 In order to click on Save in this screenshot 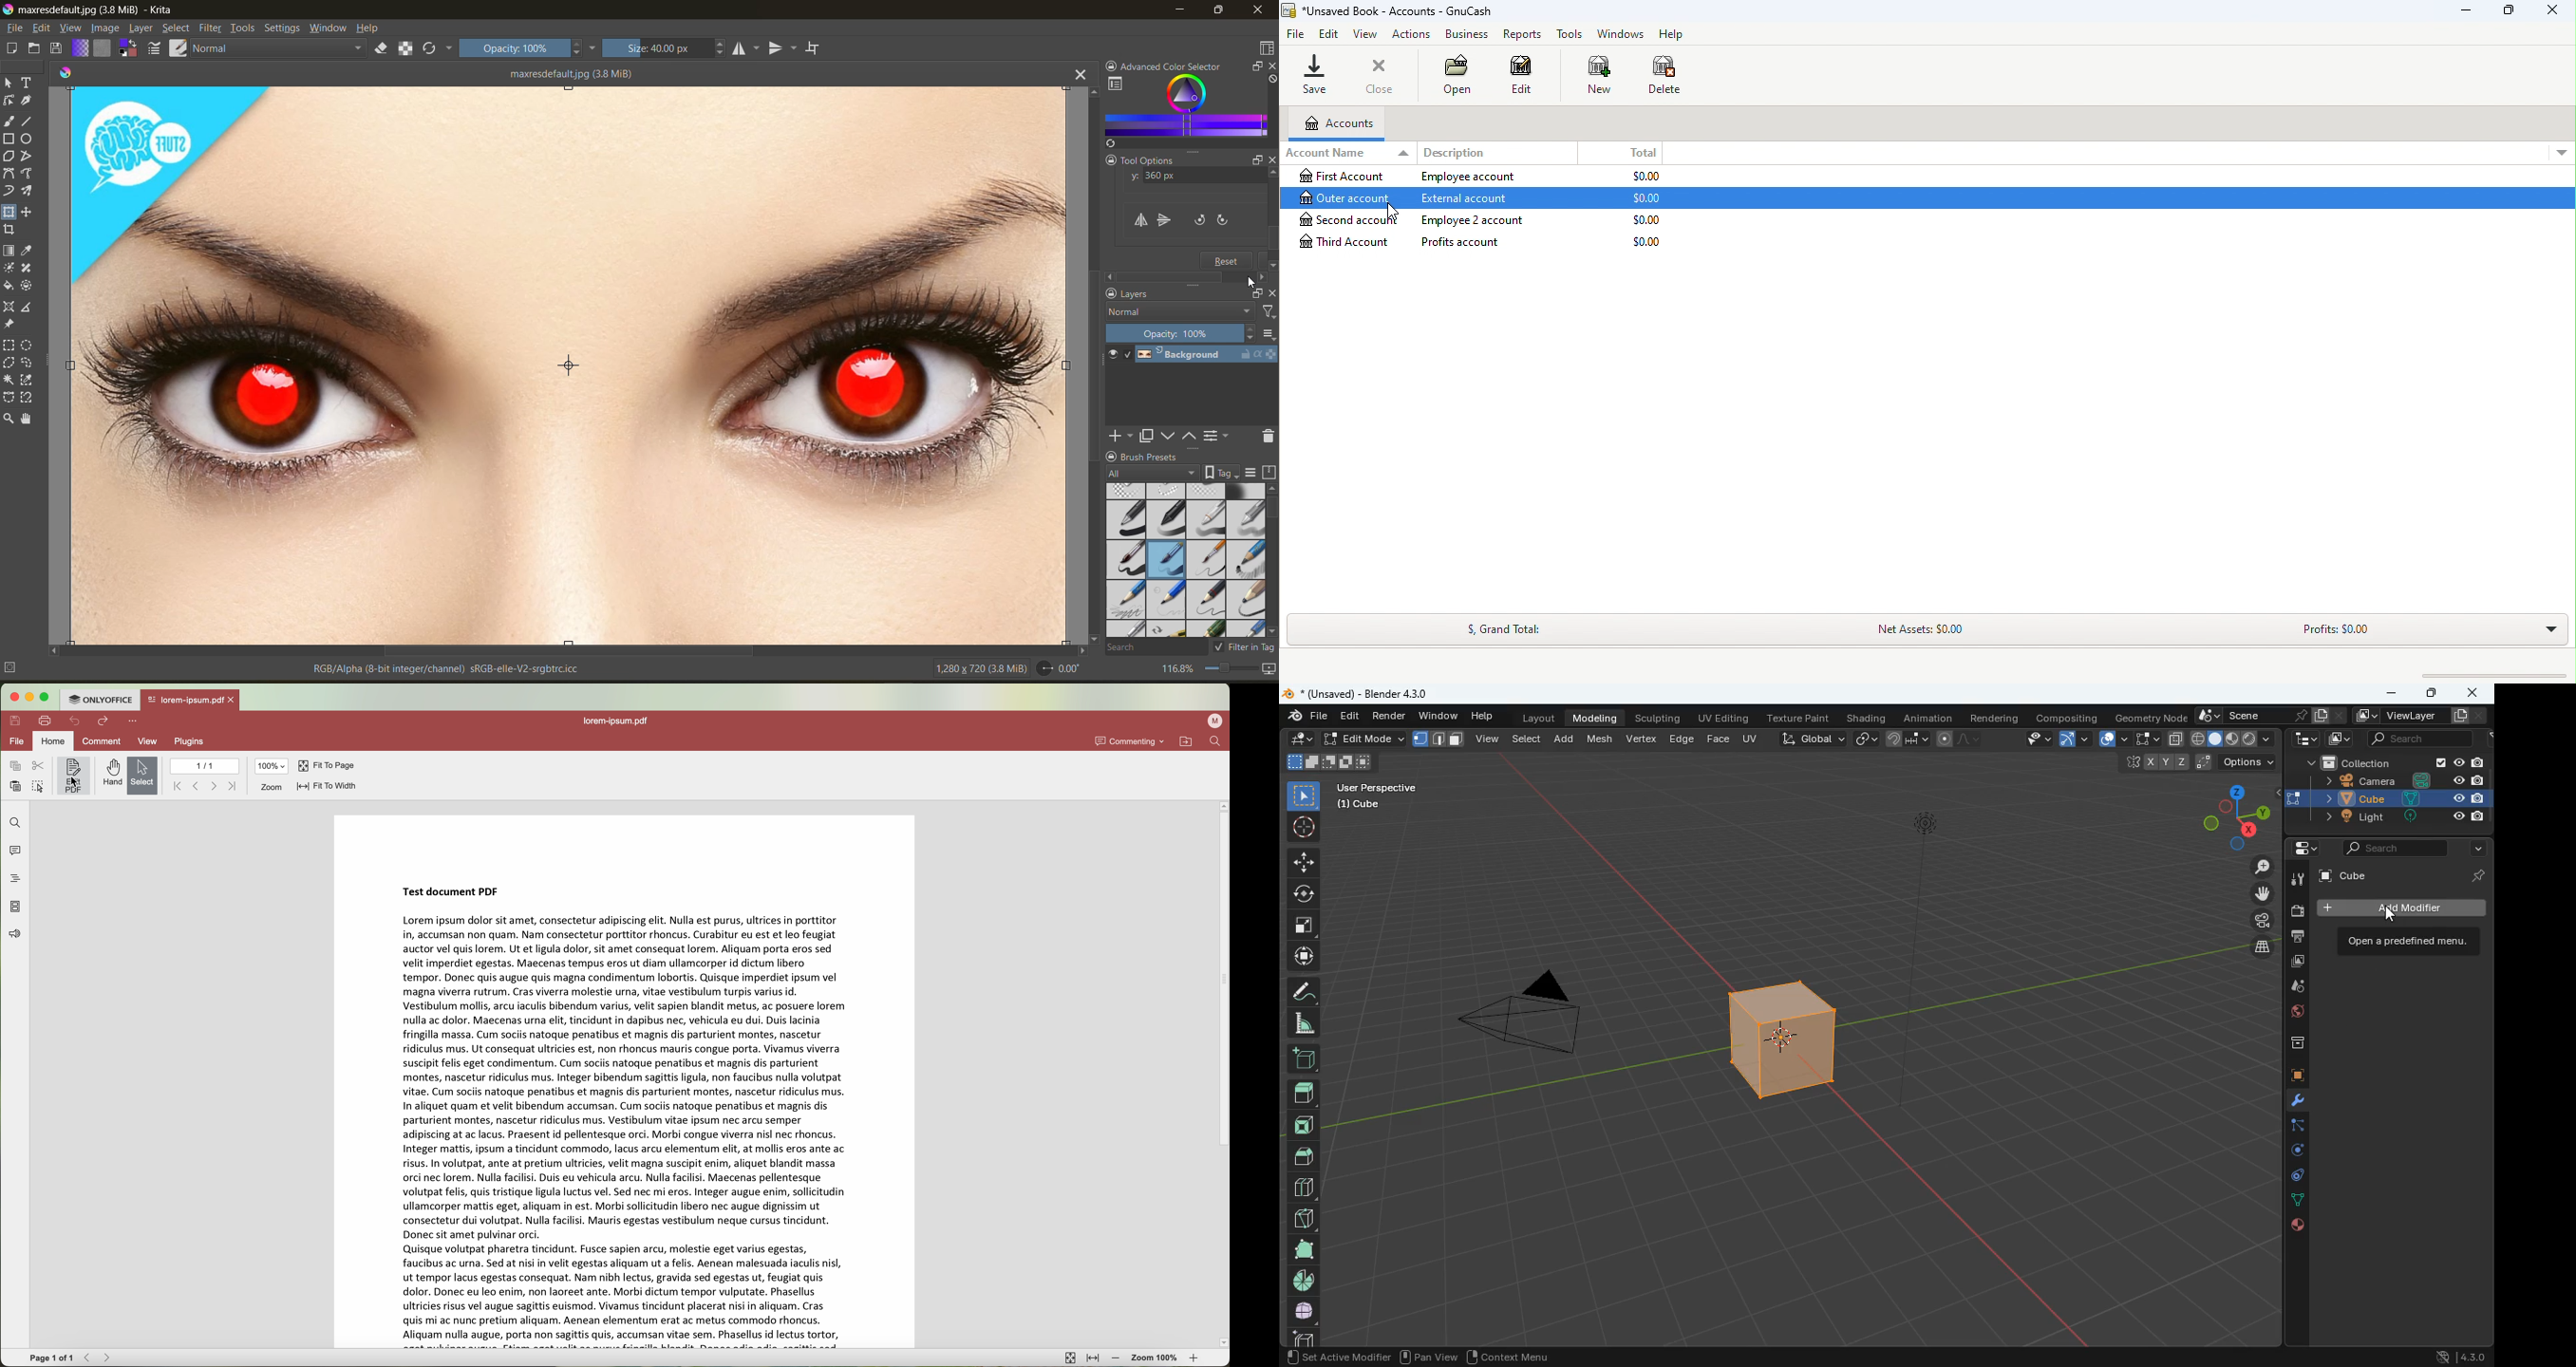, I will do `click(1317, 74)`.